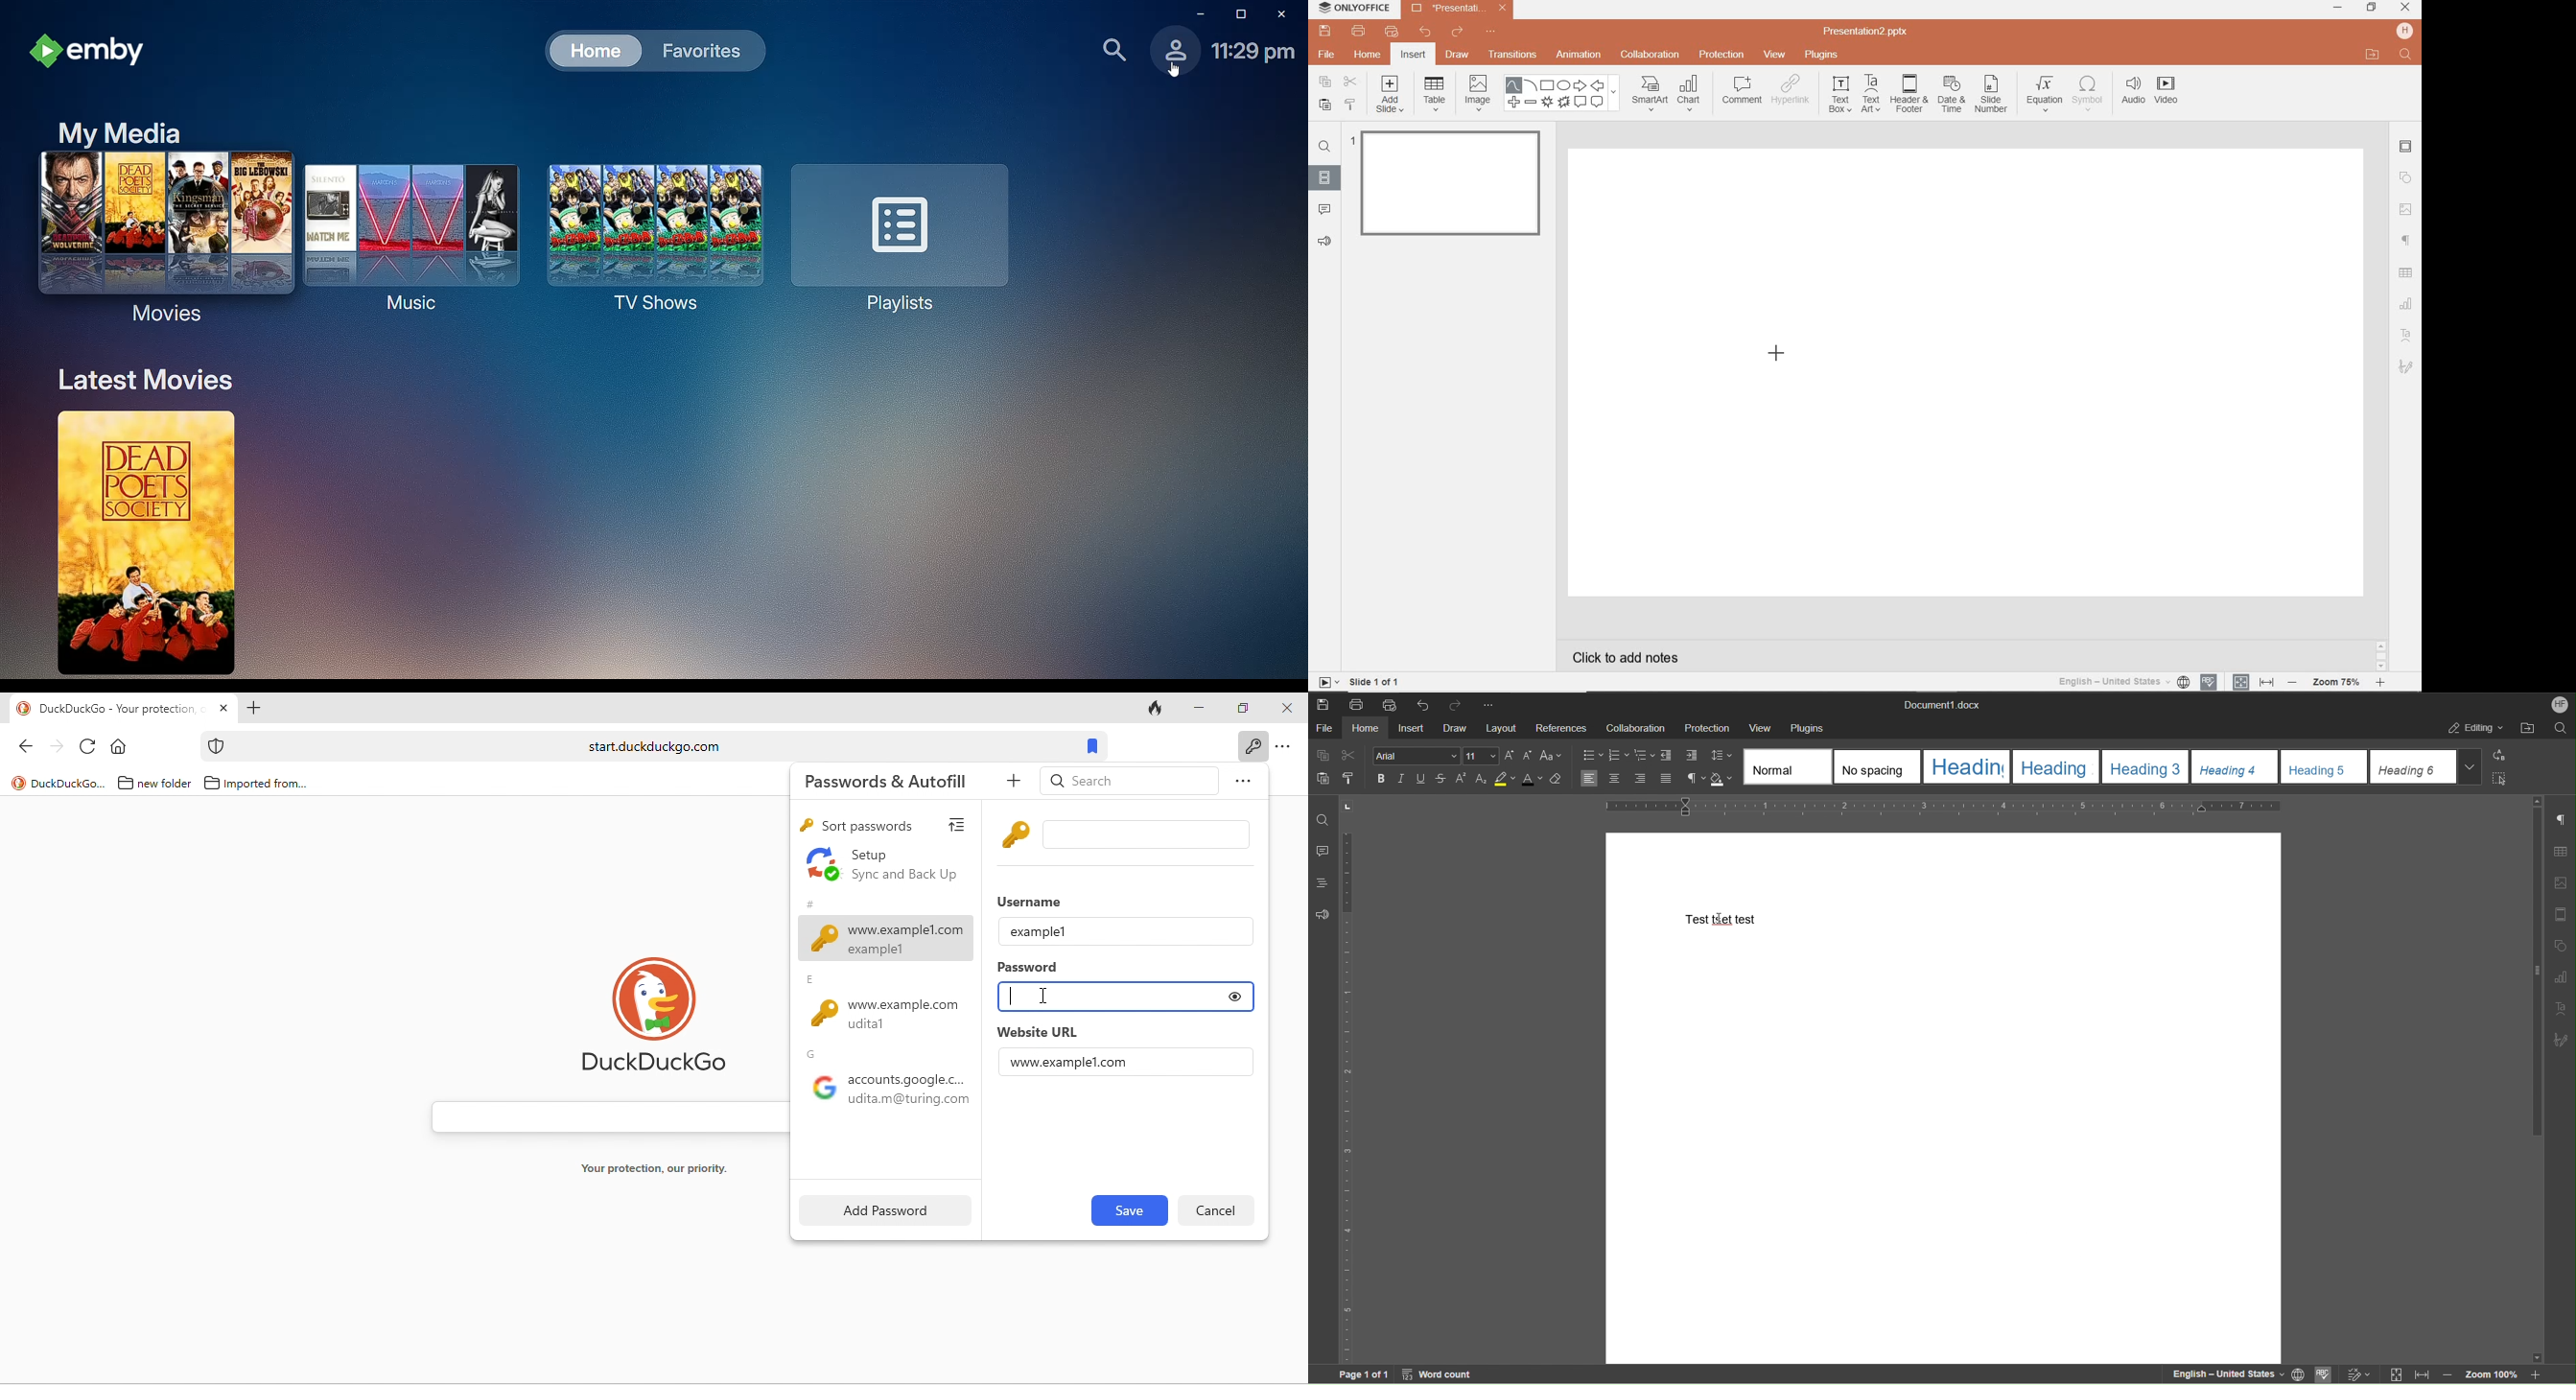 The height and width of the screenshot is (1400, 2576). I want to click on CHART SETTINGS, so click(2408, 302).